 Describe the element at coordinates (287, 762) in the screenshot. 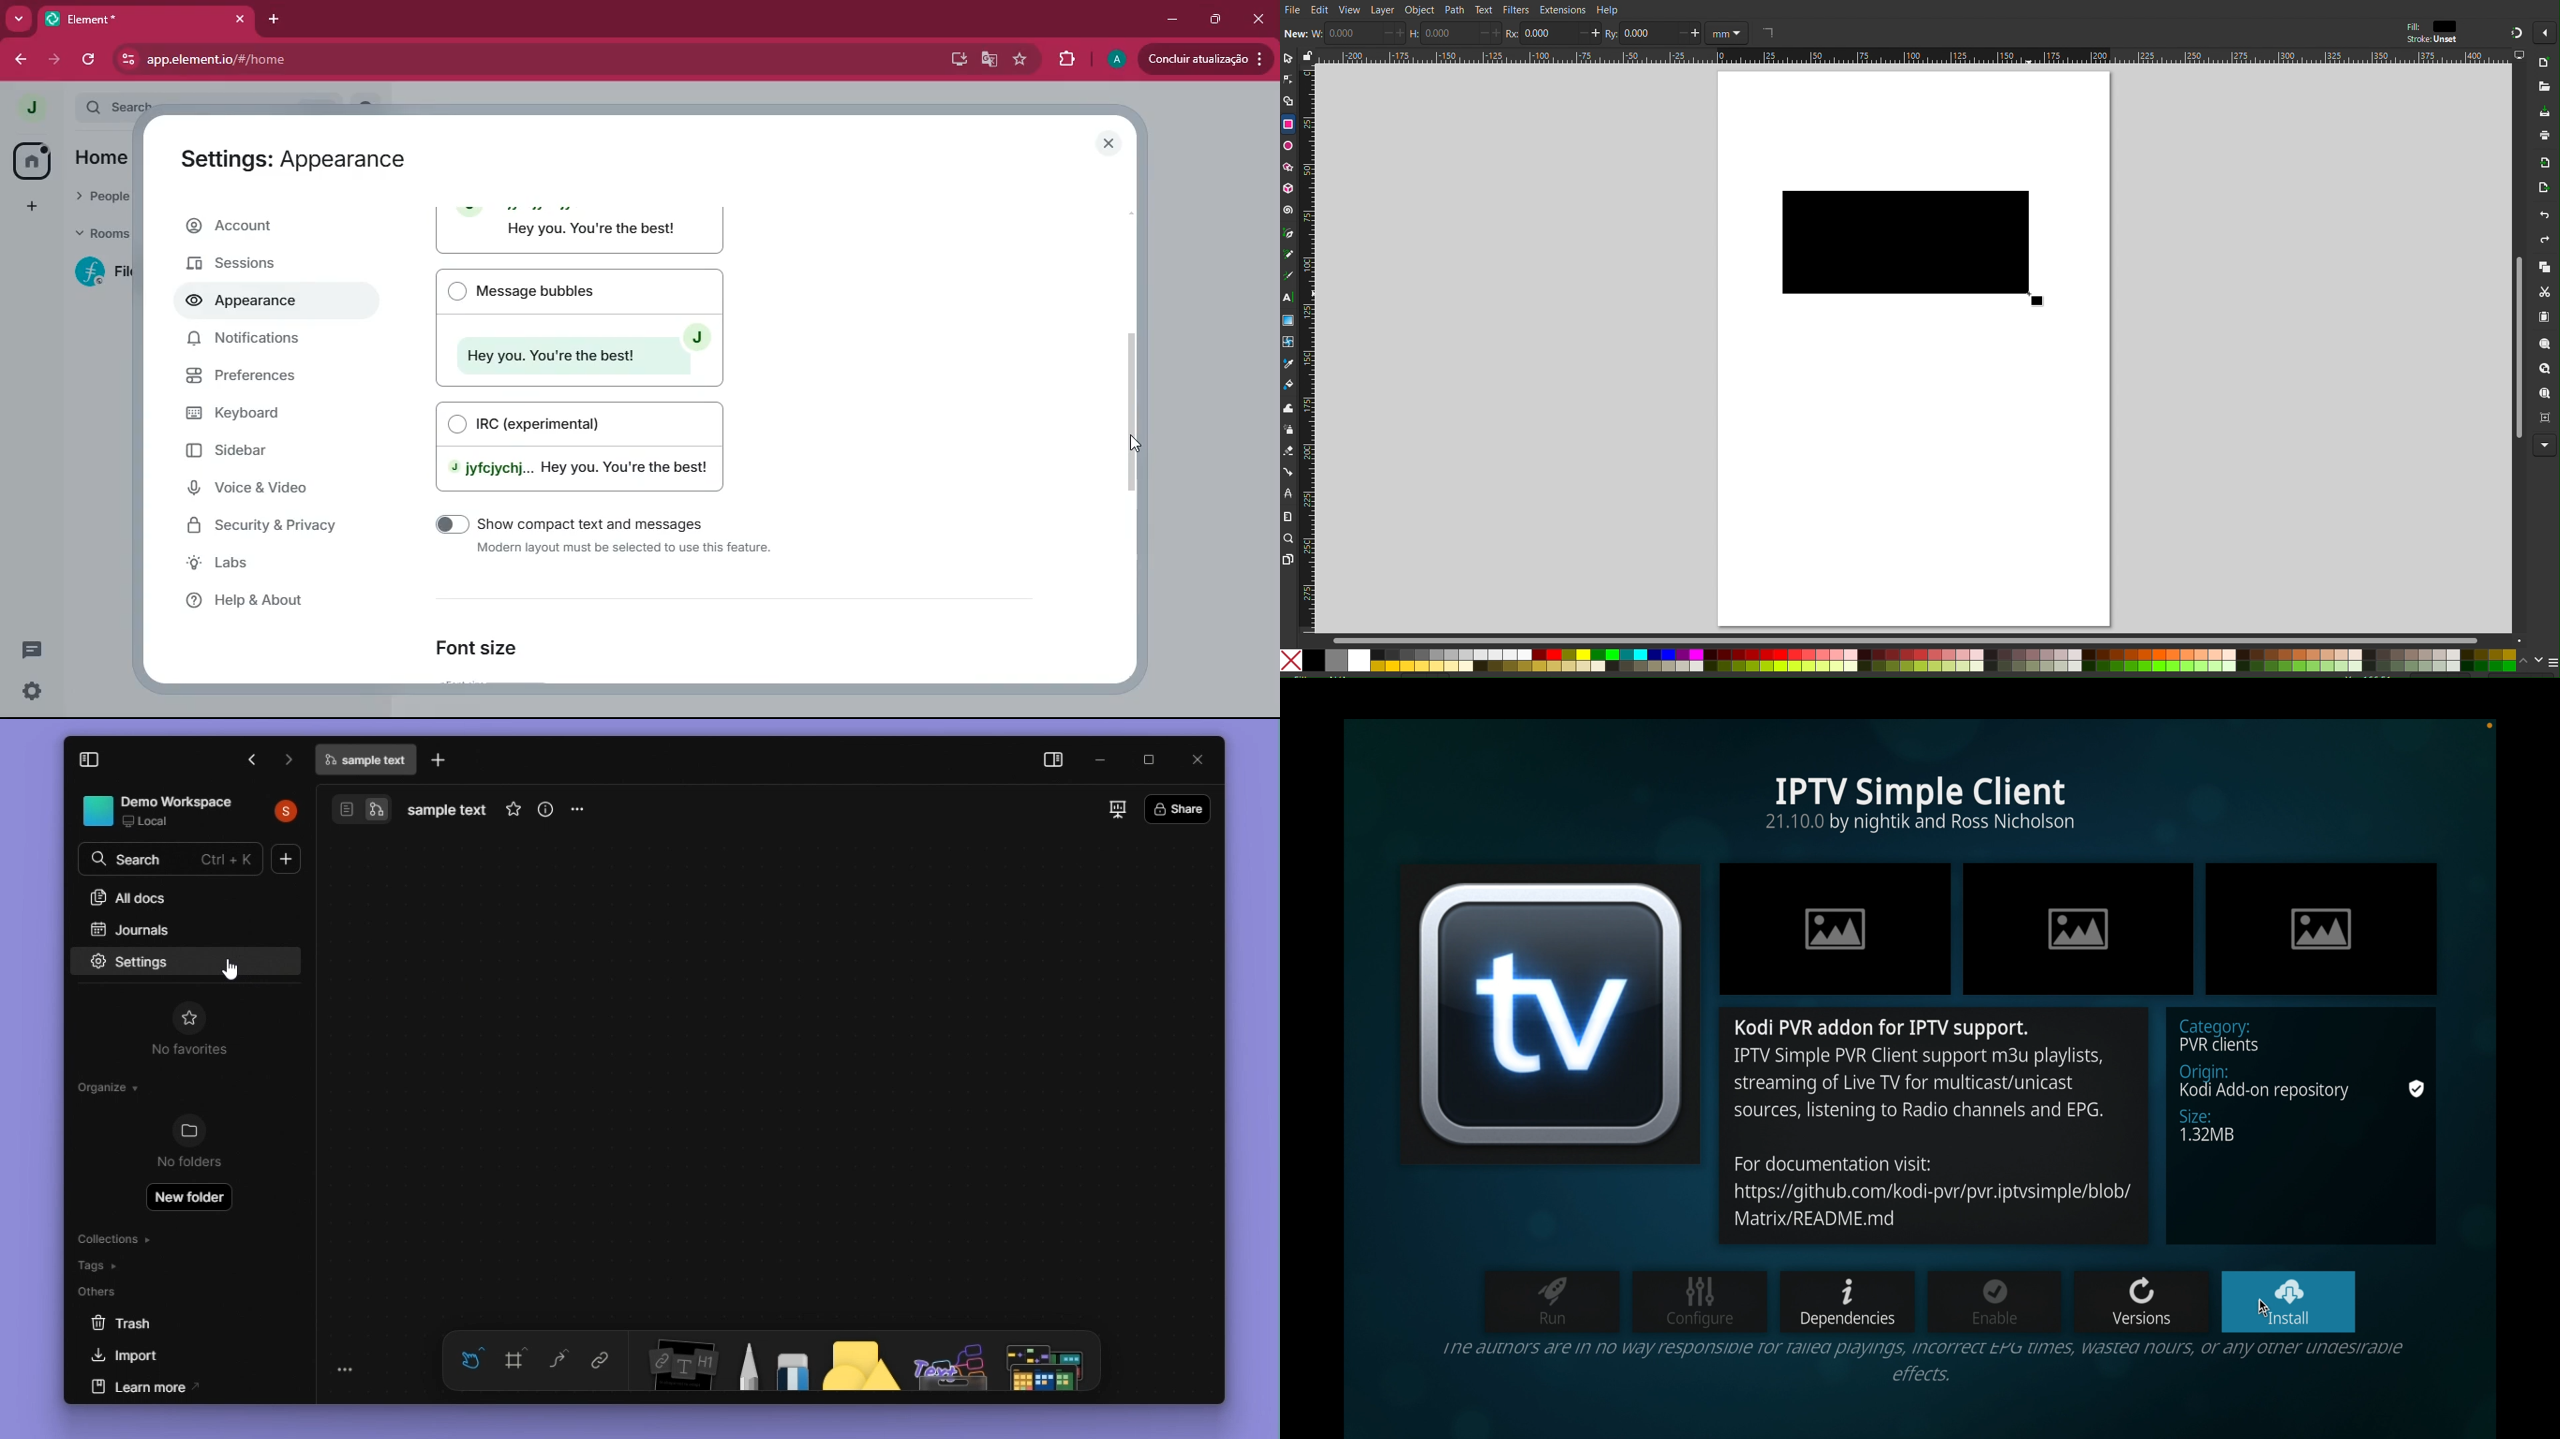

I see `go forward` at that location.